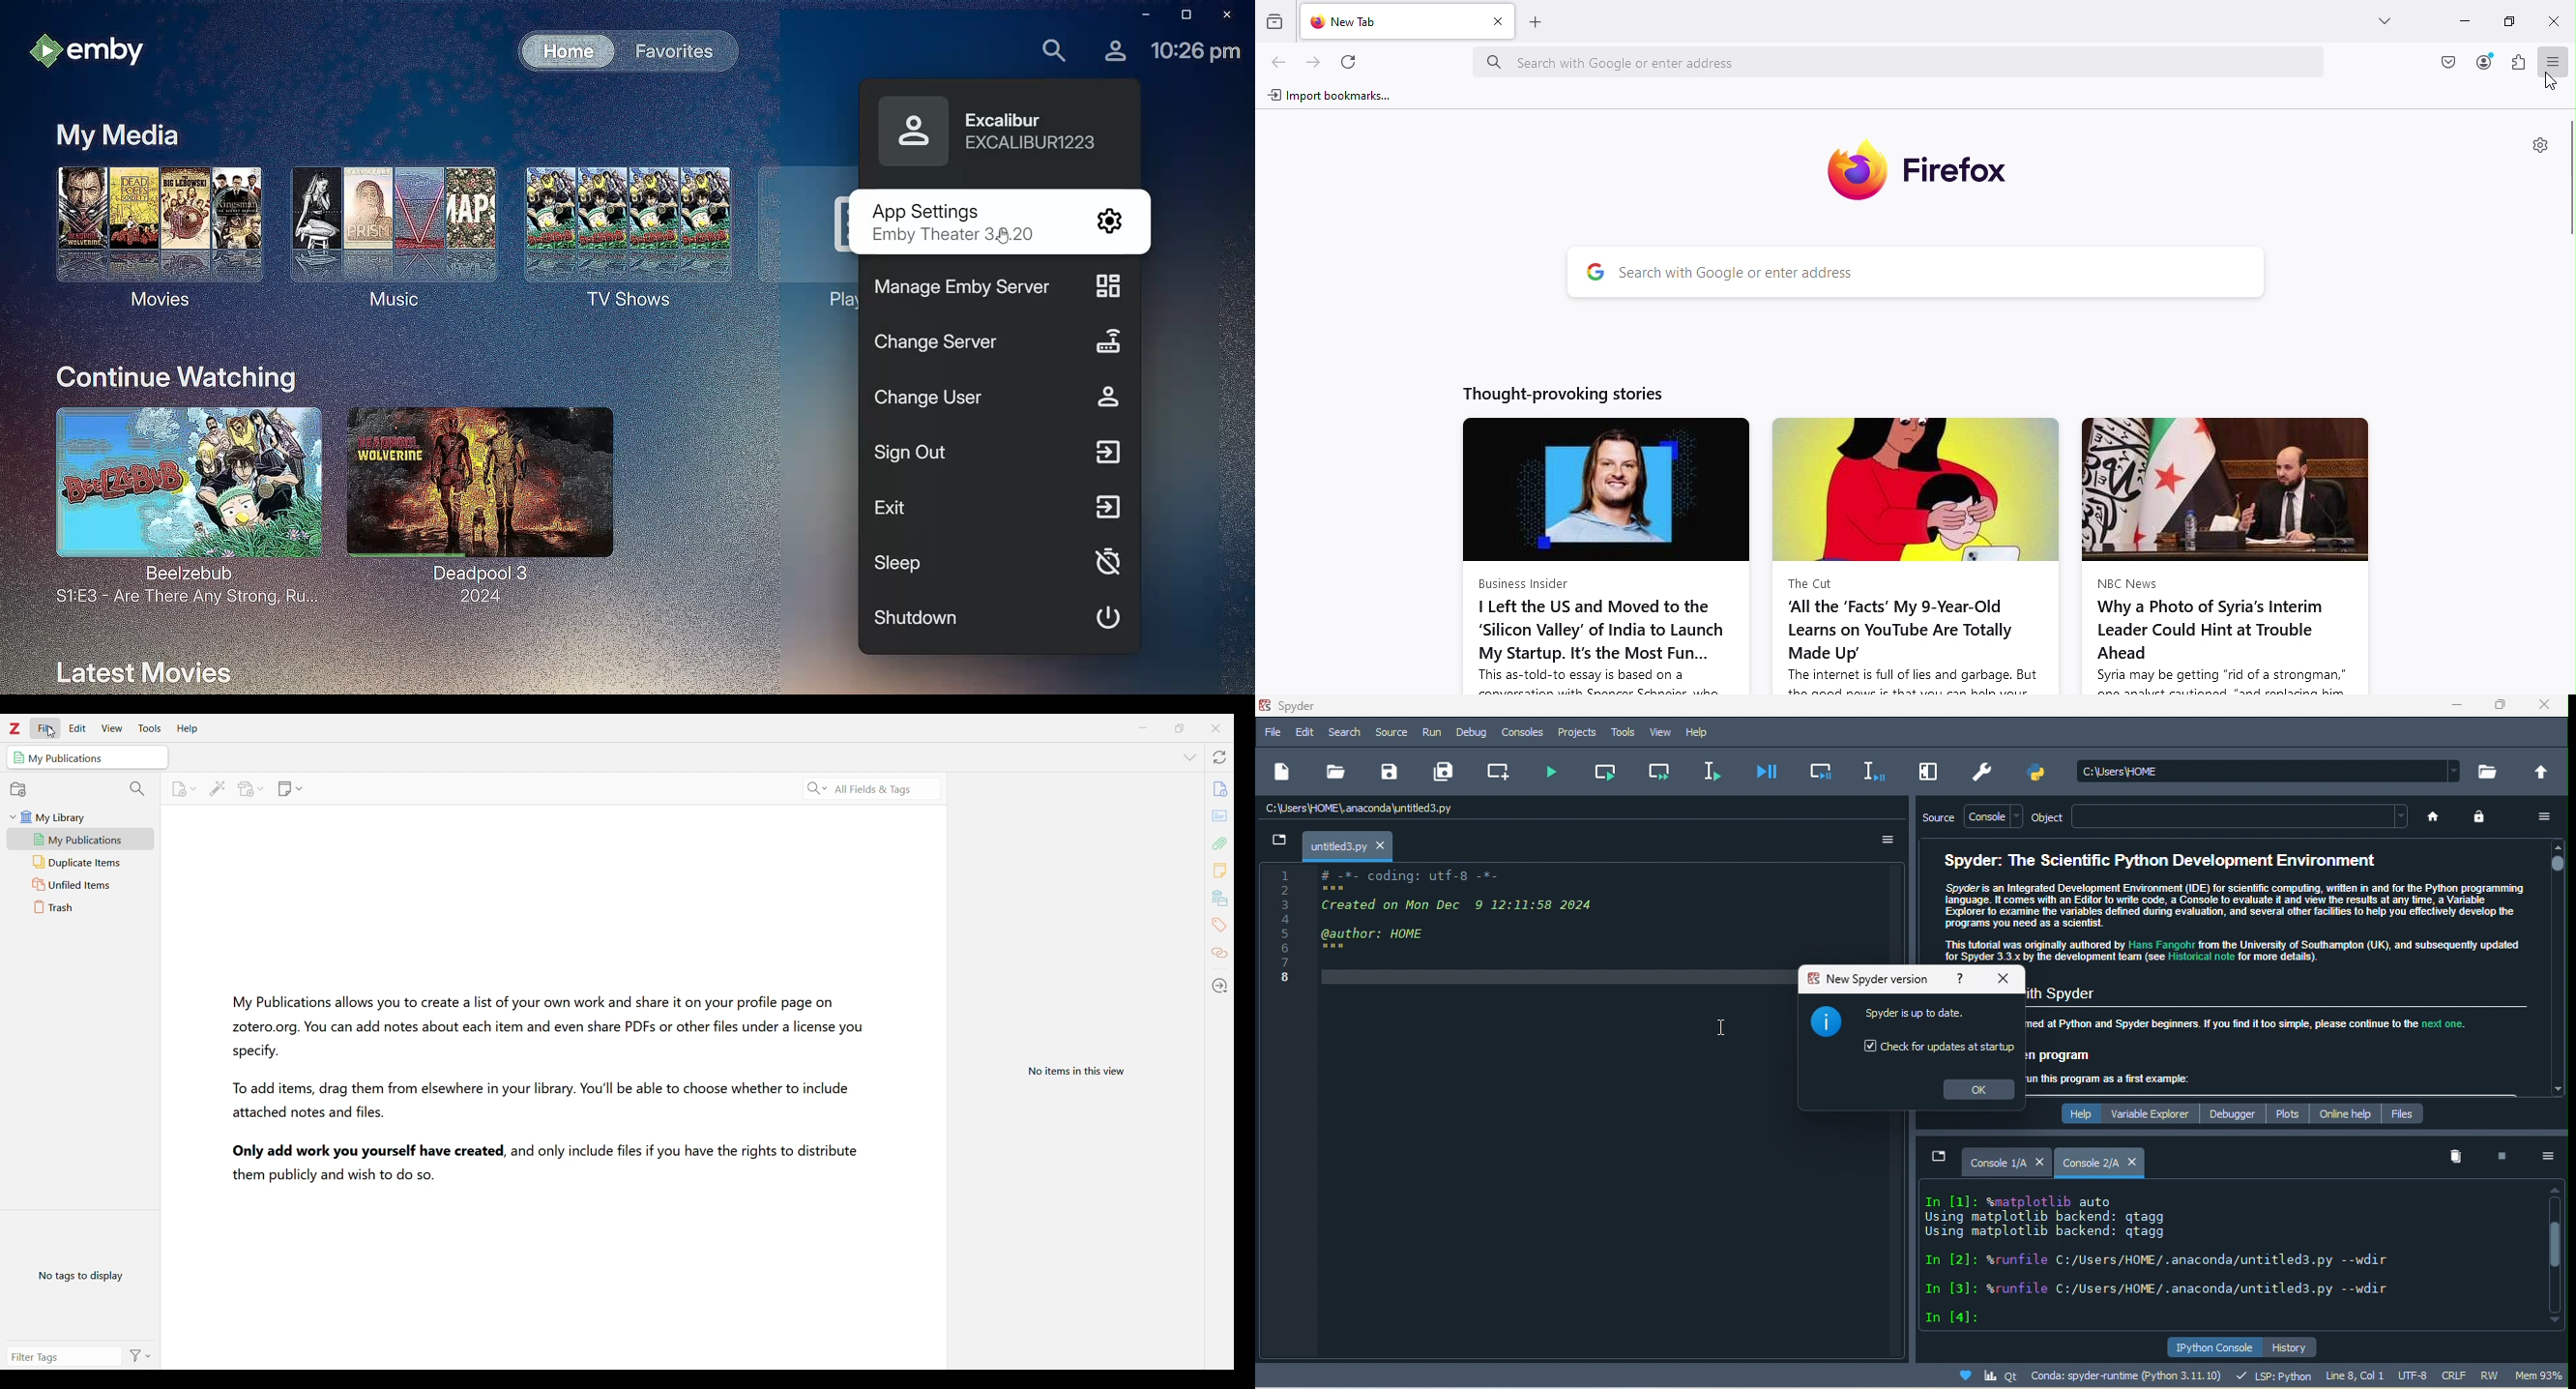 This screenshot has height=1400, width=2576. I want to click on File, so click(45, 728).